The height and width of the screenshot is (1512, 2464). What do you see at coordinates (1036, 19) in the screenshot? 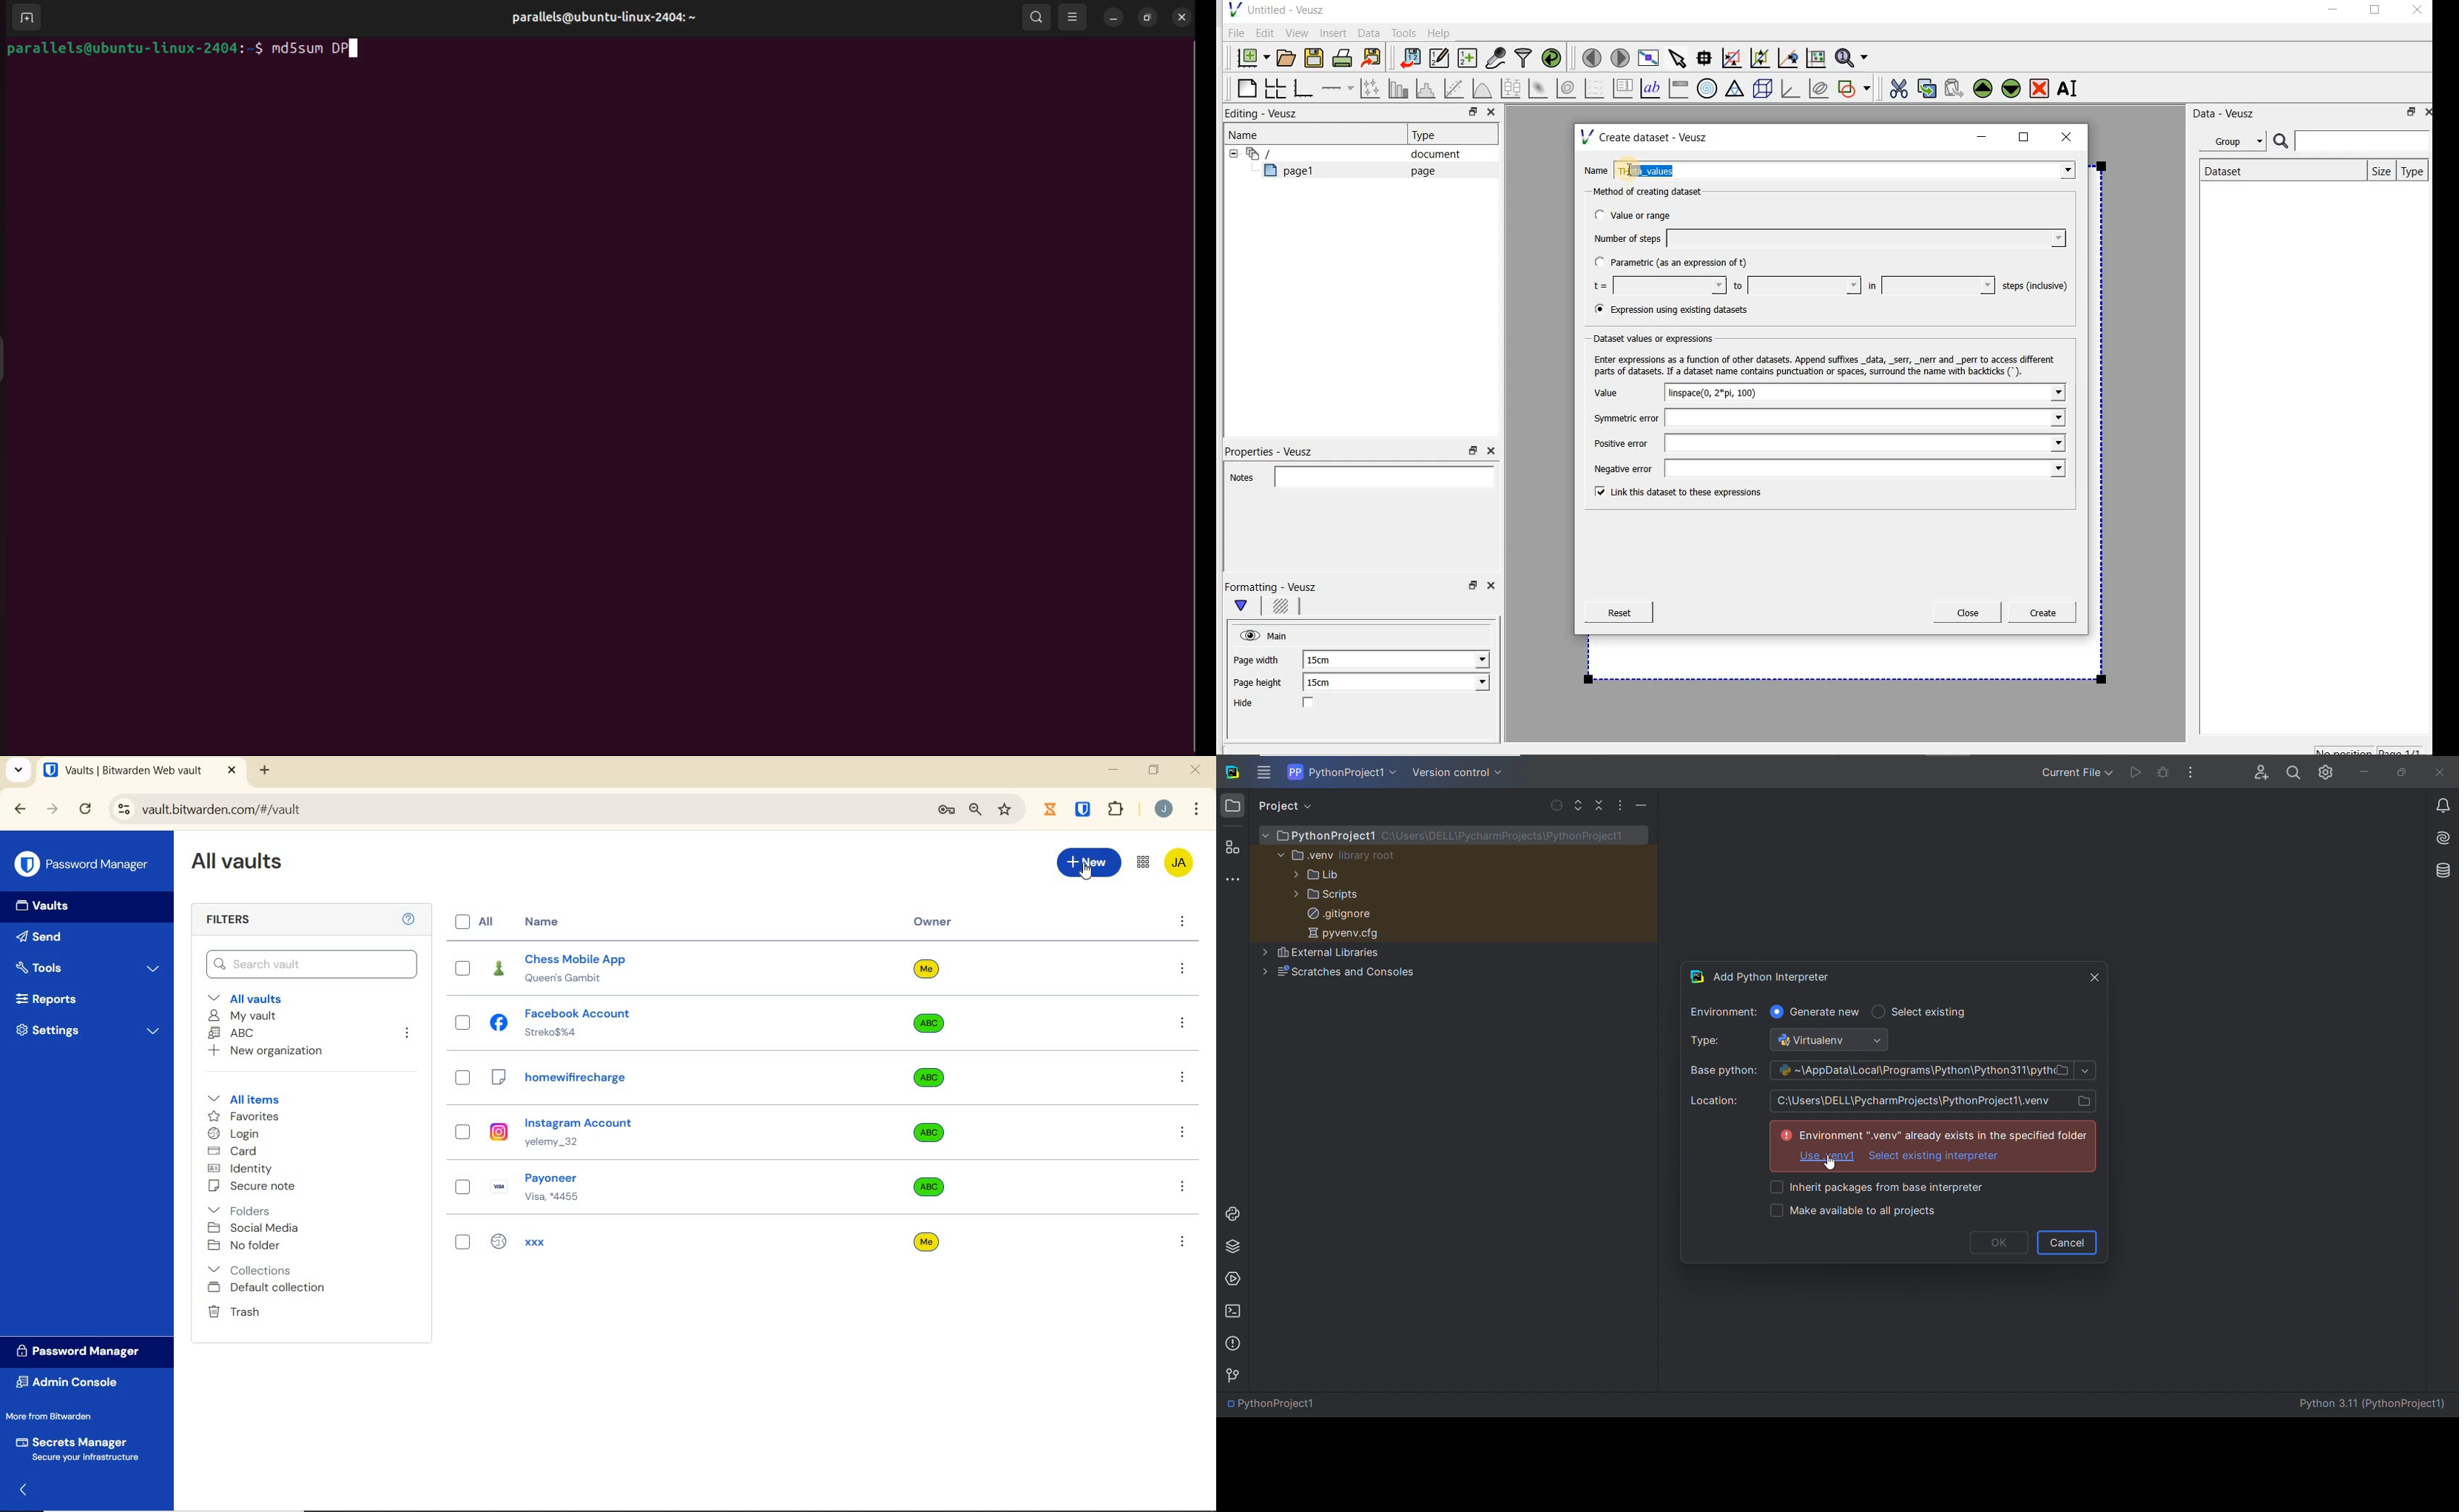
I see `search` at bounding box center [1036, 19].